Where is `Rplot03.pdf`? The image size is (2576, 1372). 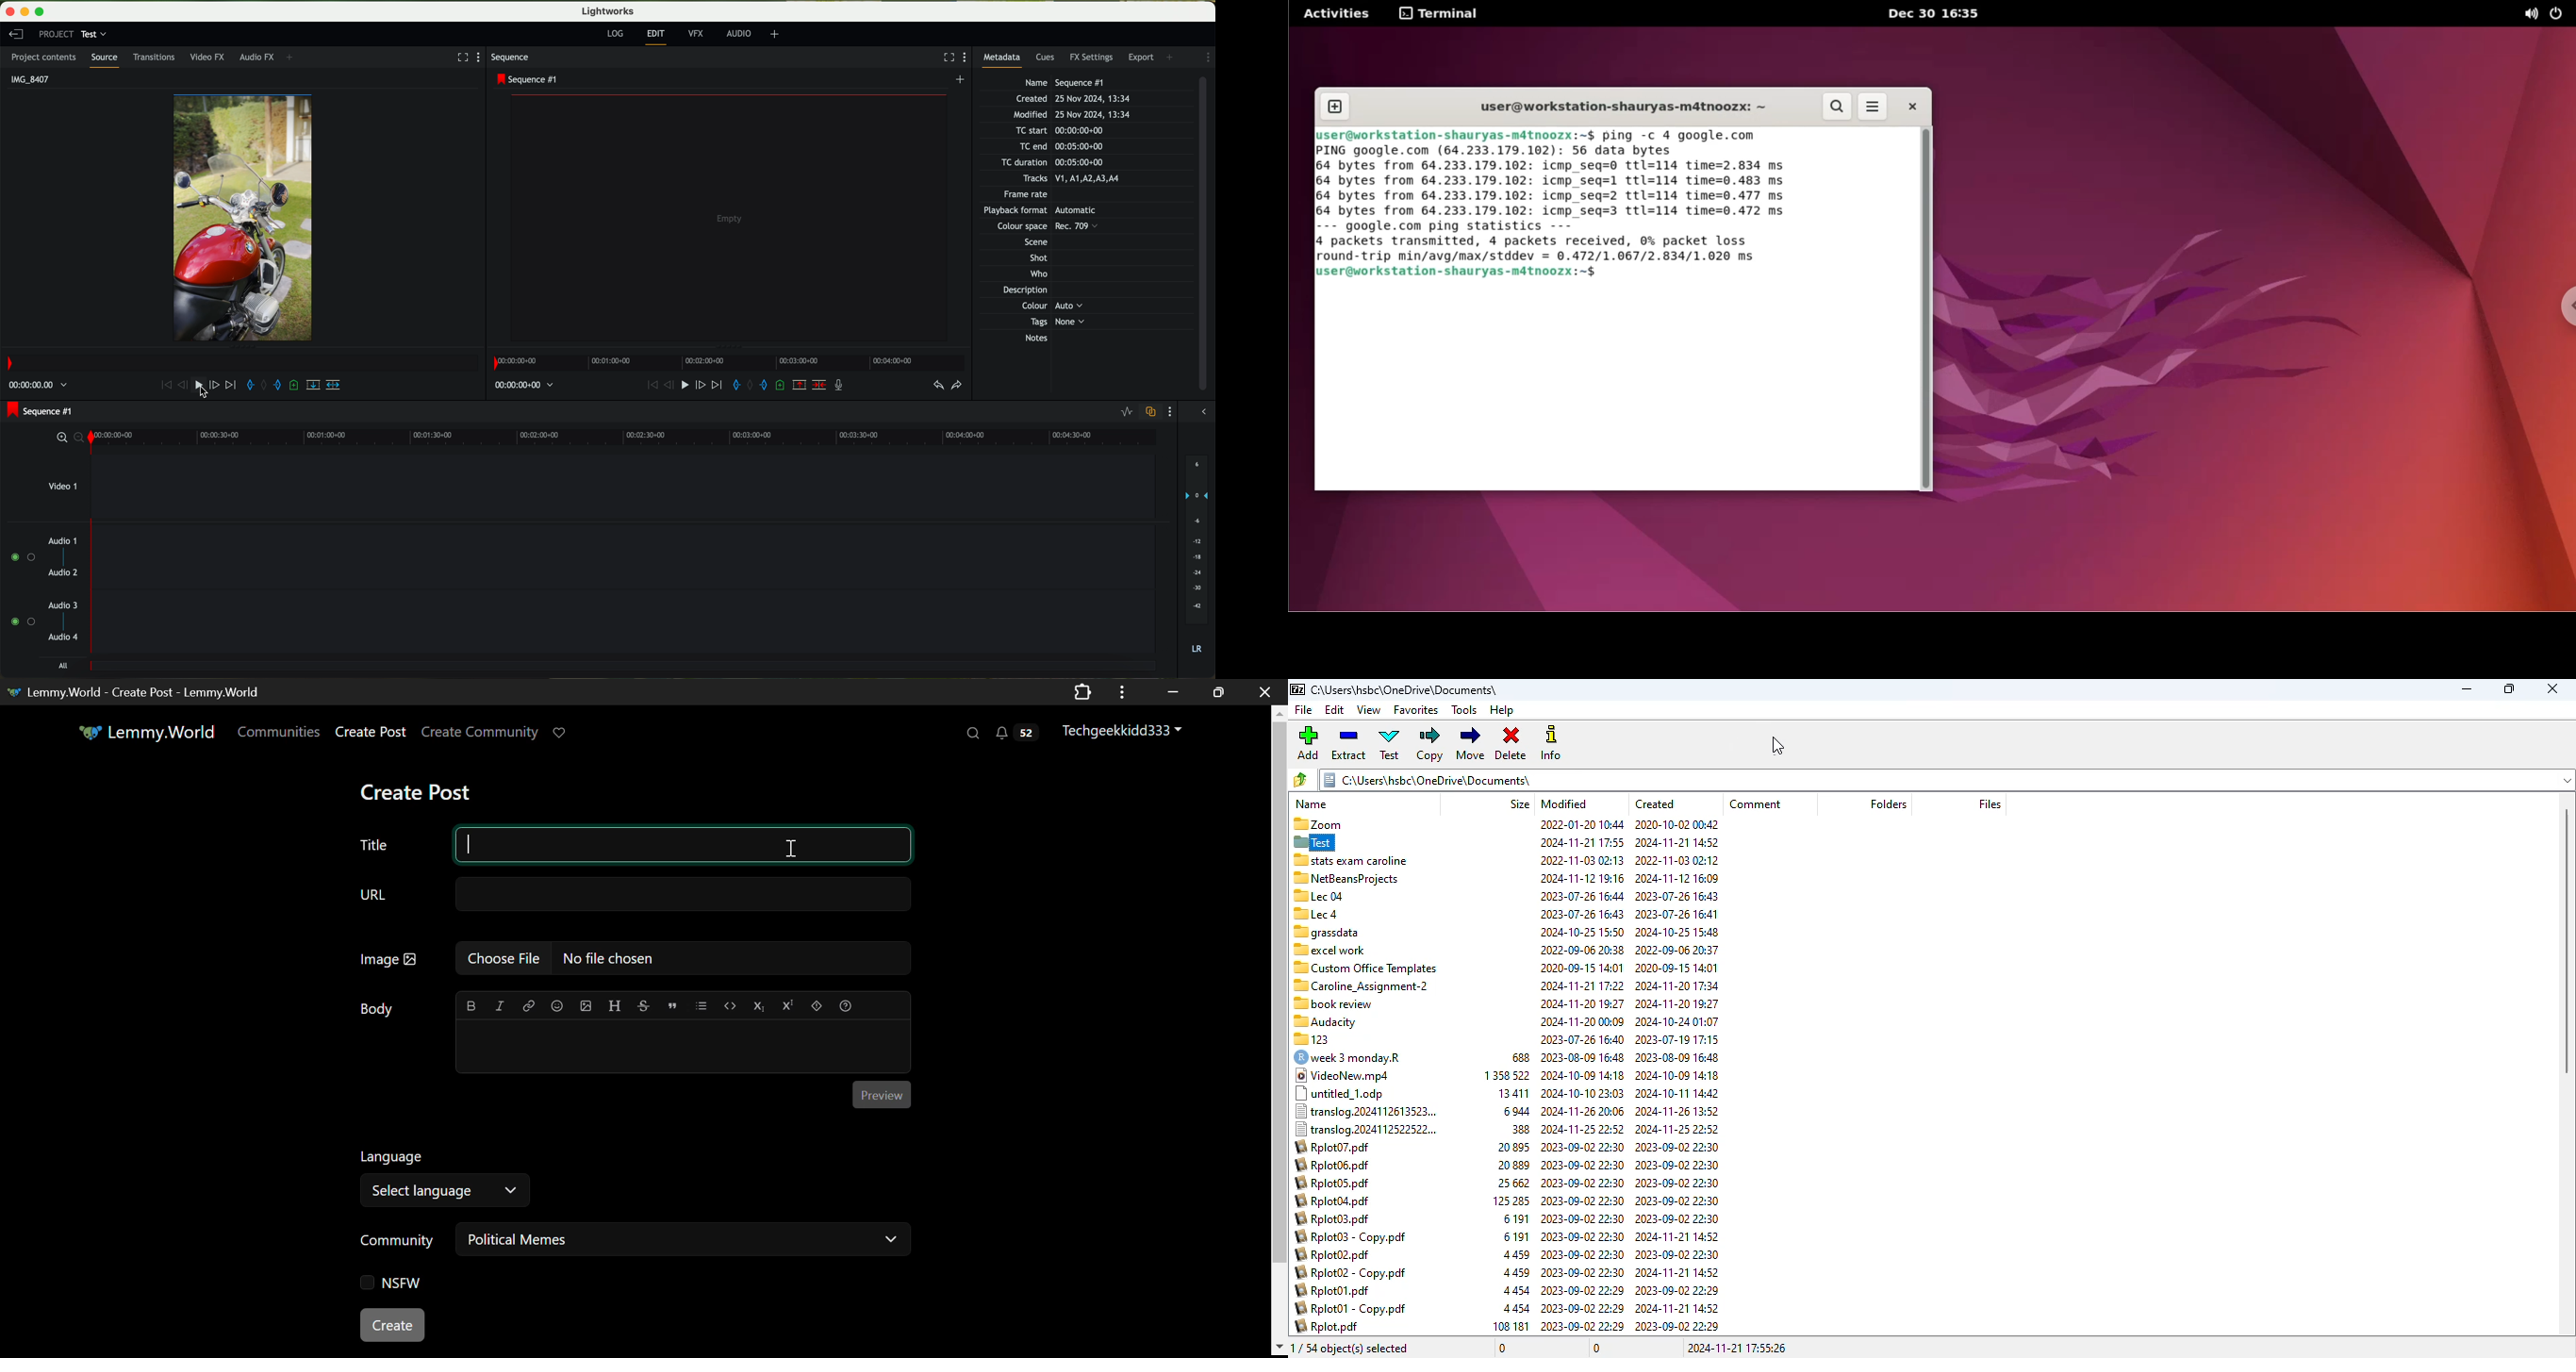 Rplot03.pdf is located at coordinates (1333, 1218).